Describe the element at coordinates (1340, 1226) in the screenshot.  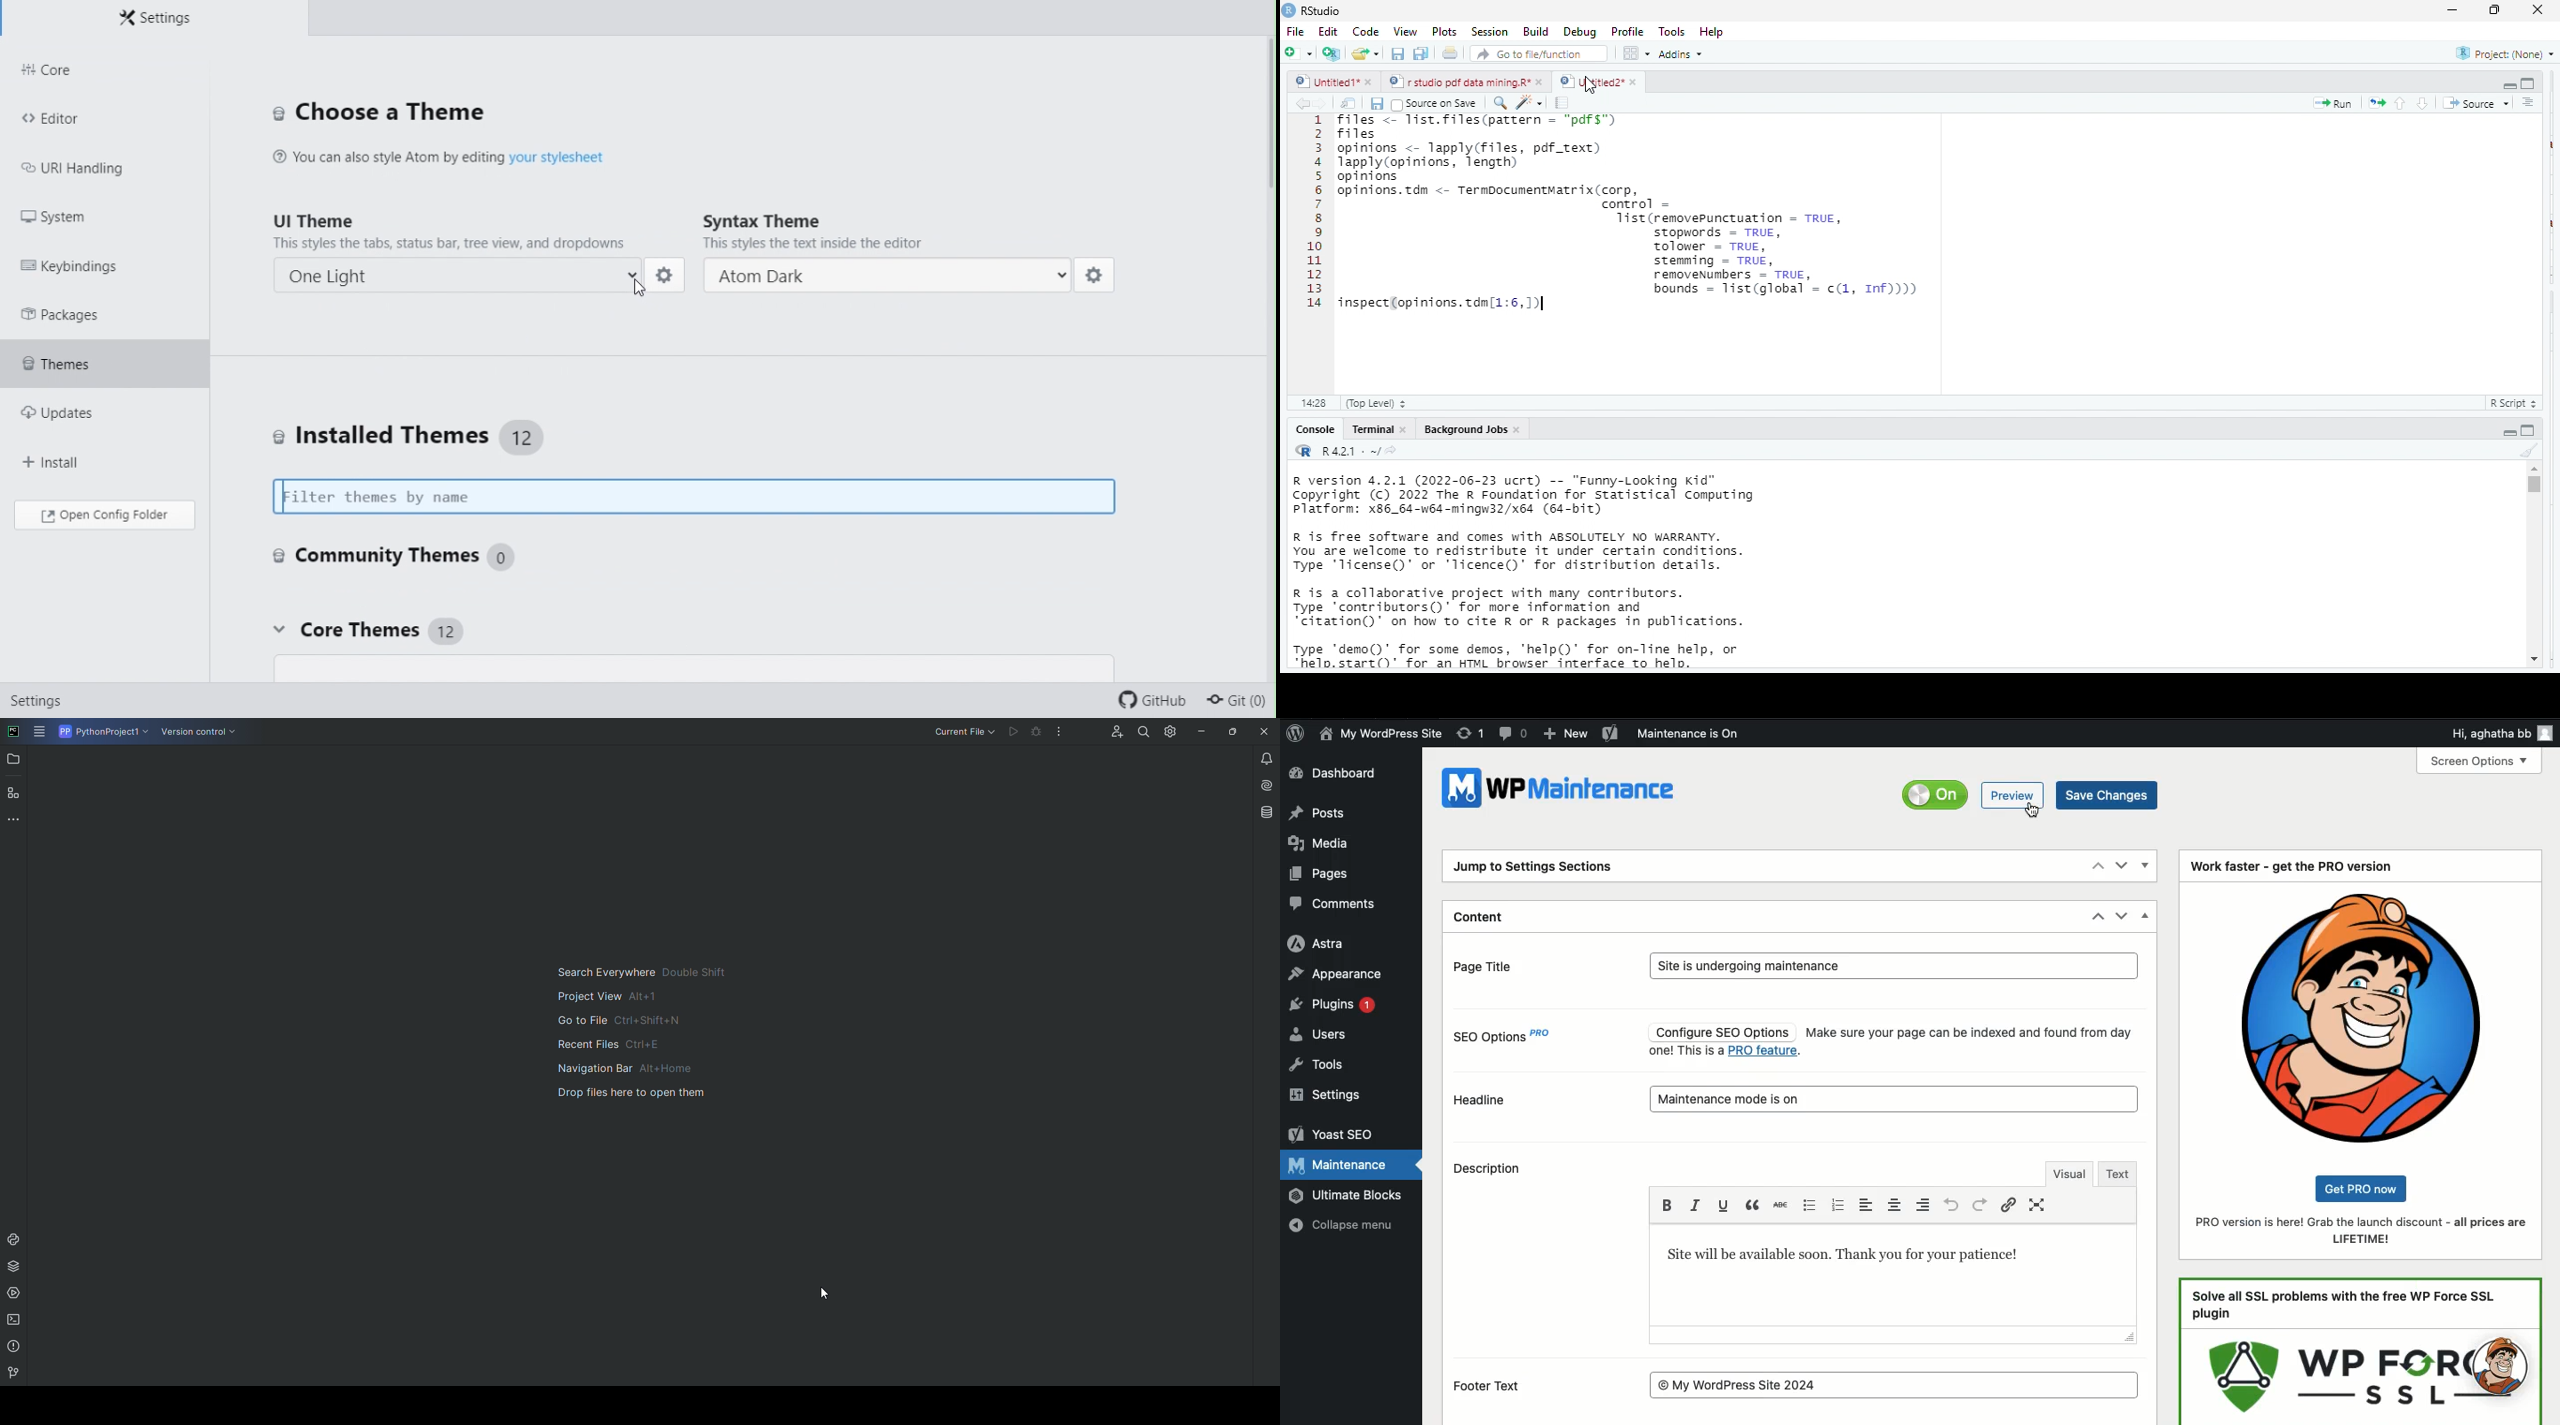
I see `Collapse menu` at that location.